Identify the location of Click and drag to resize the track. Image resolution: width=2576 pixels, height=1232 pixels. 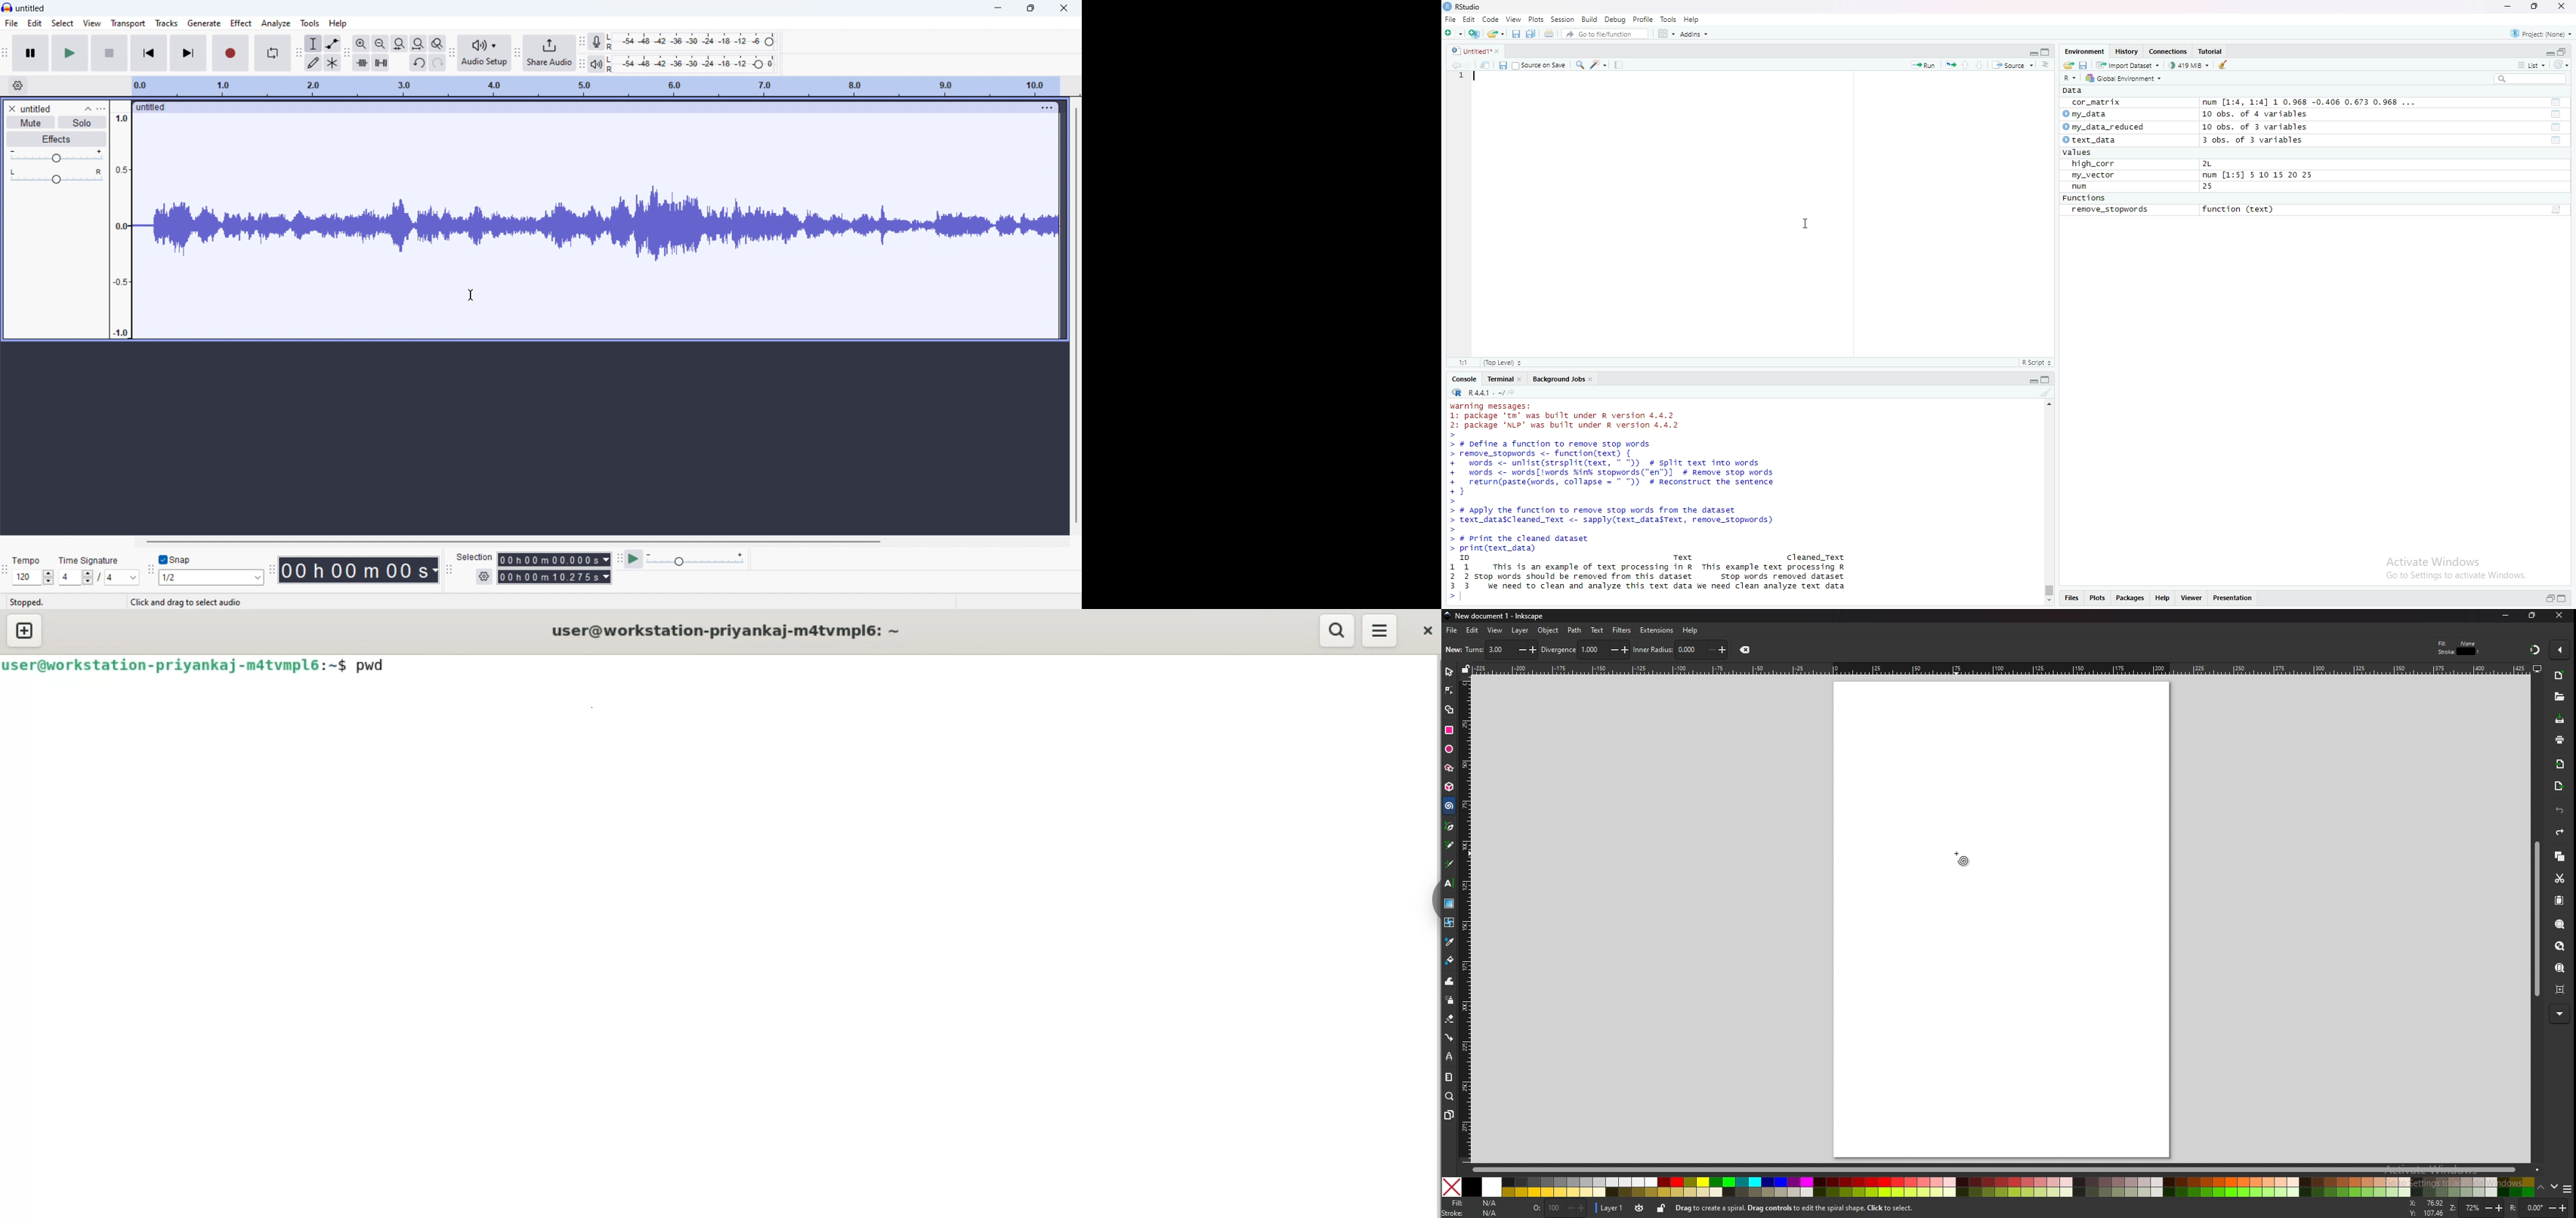
(220, 602).